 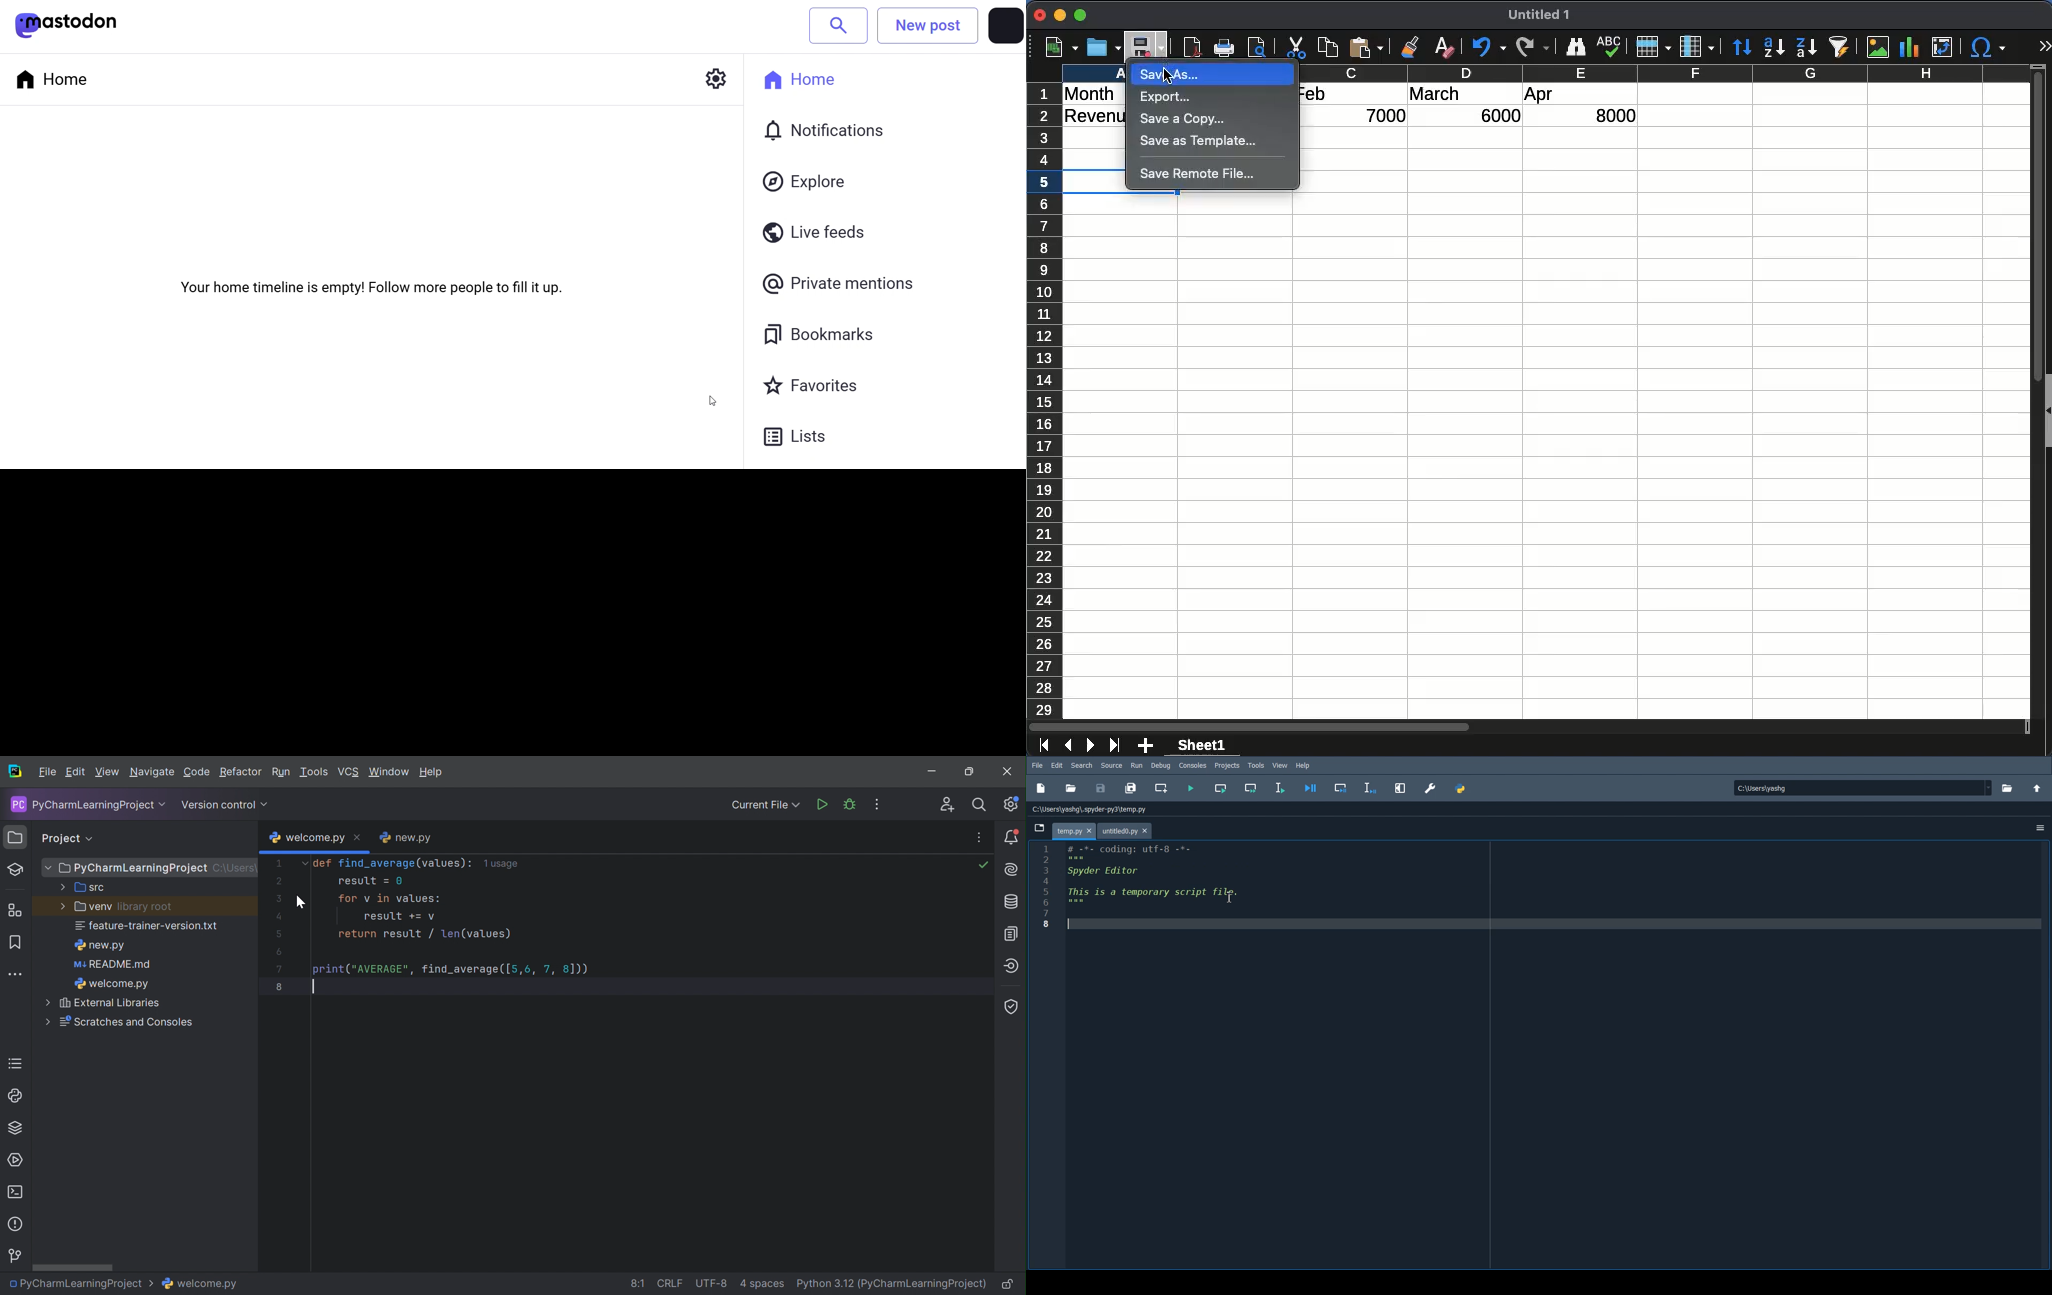 What do you see at coordinates (804, 81) in the screenshot?
I see `home ` at bounding box center [804, 81].